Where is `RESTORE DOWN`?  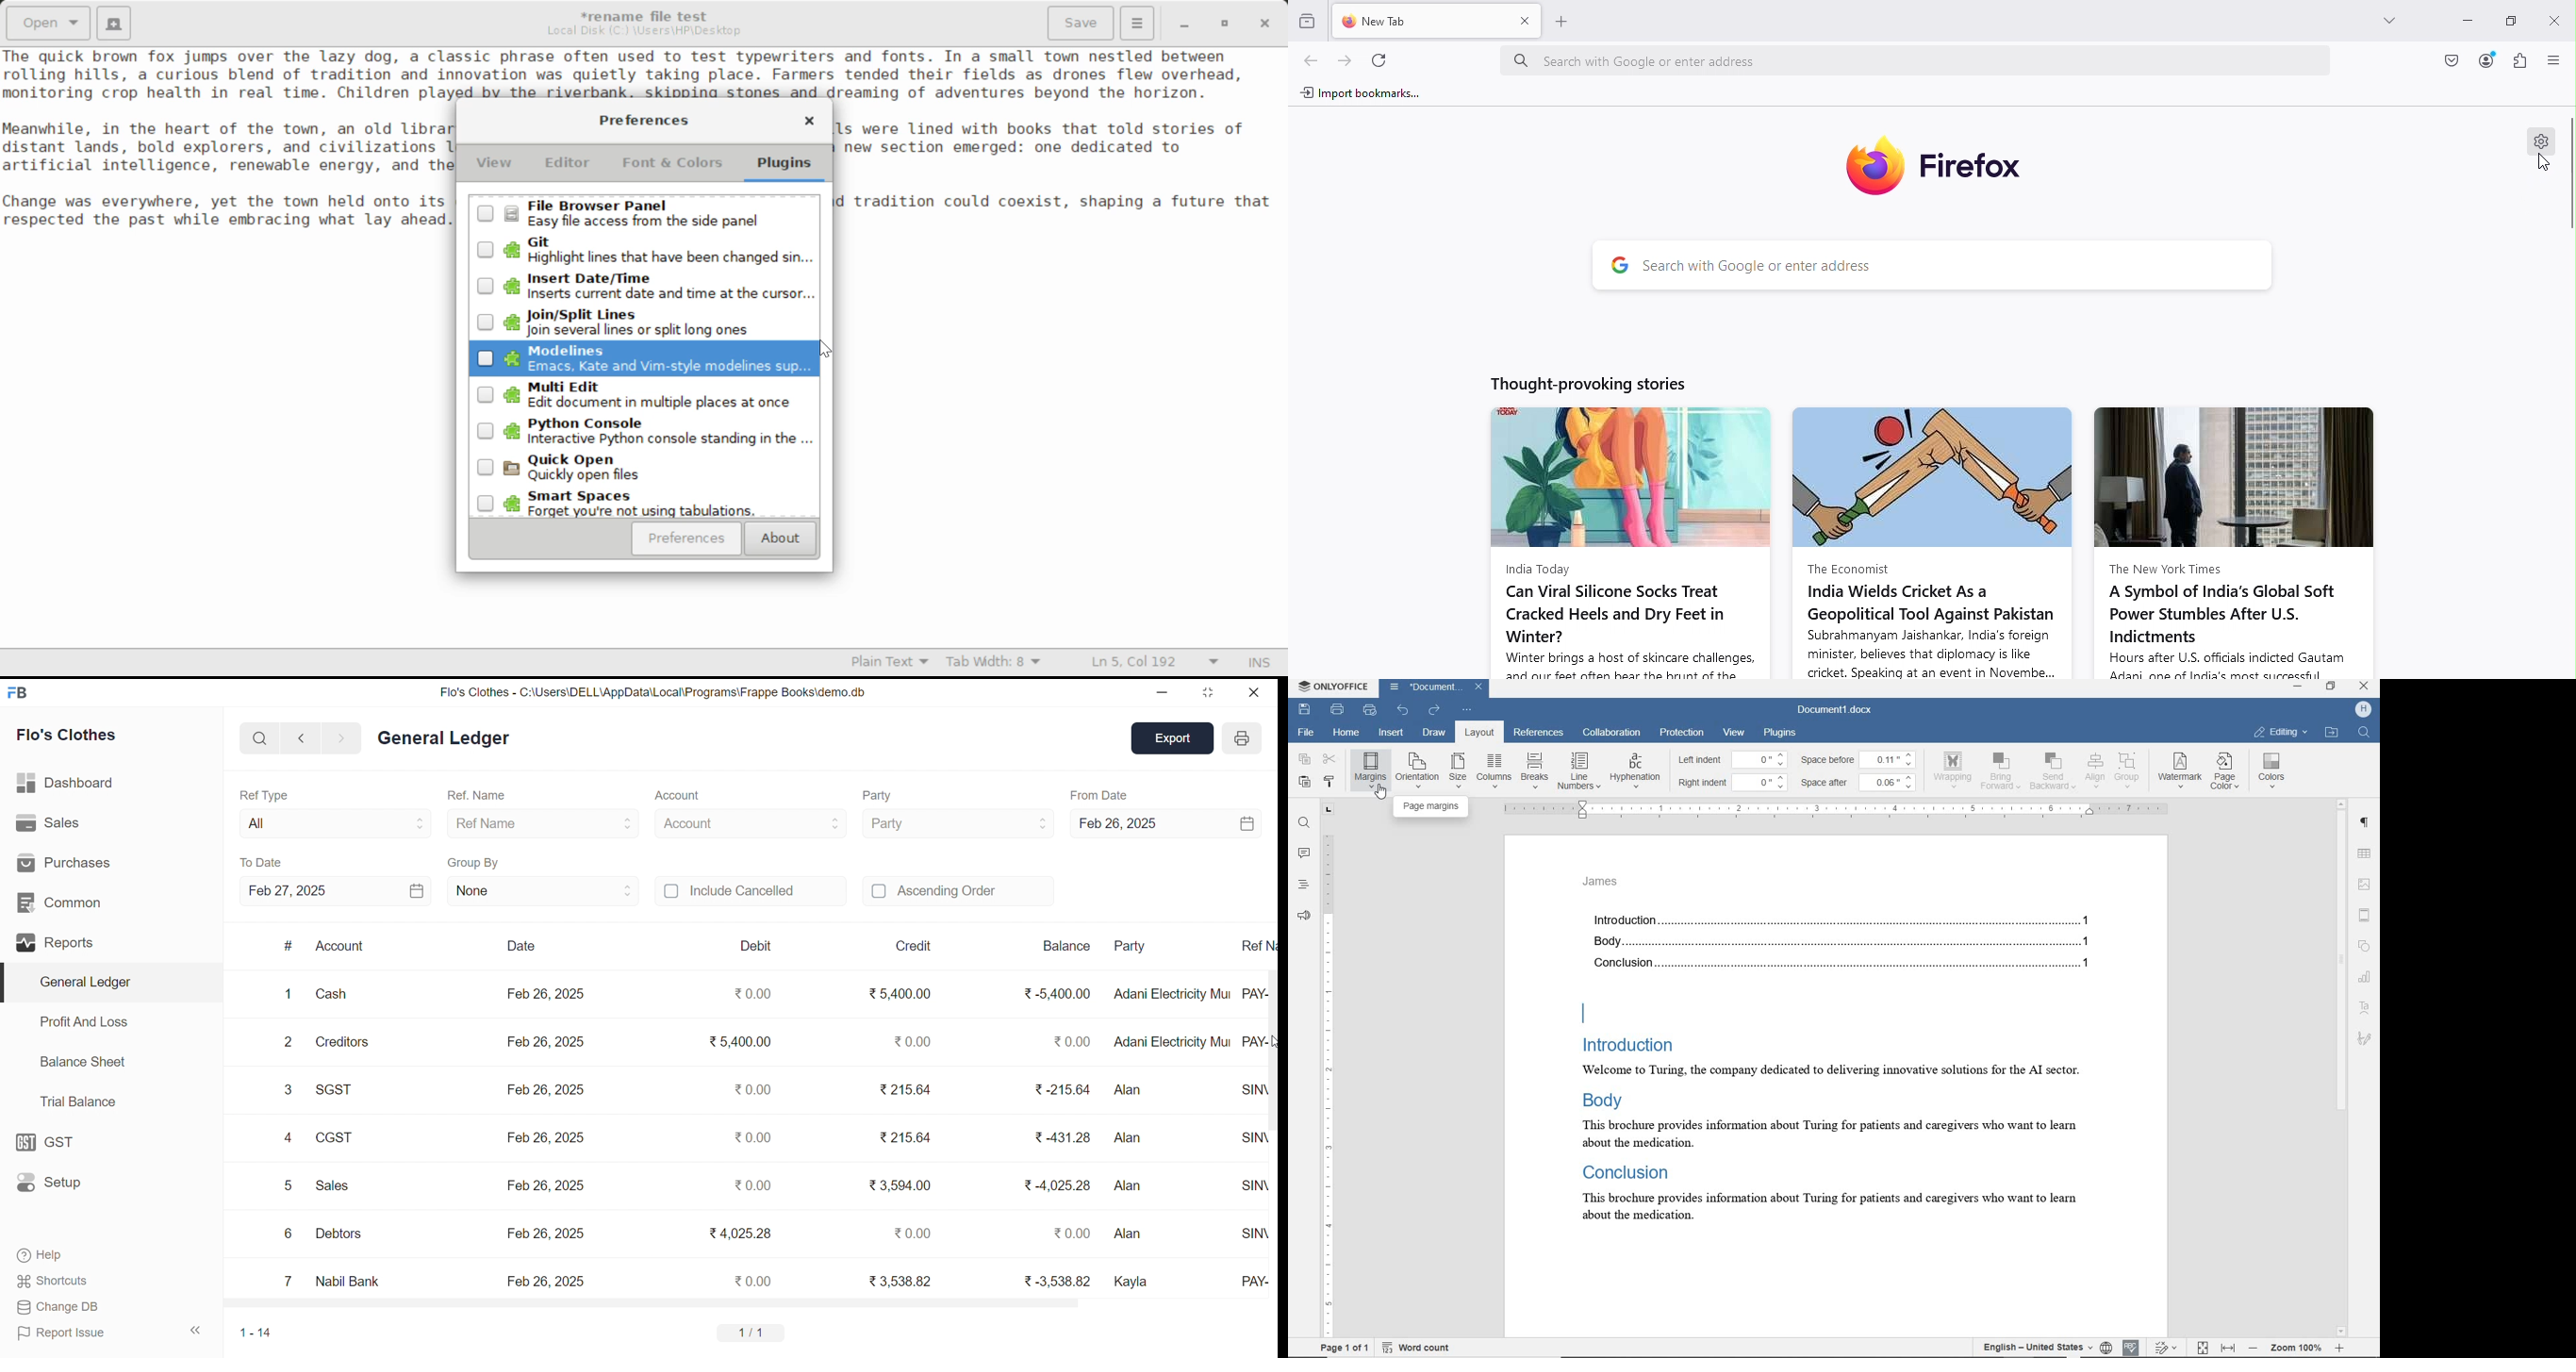 RESTORE DOWN is located at coordinates (2334, 687).